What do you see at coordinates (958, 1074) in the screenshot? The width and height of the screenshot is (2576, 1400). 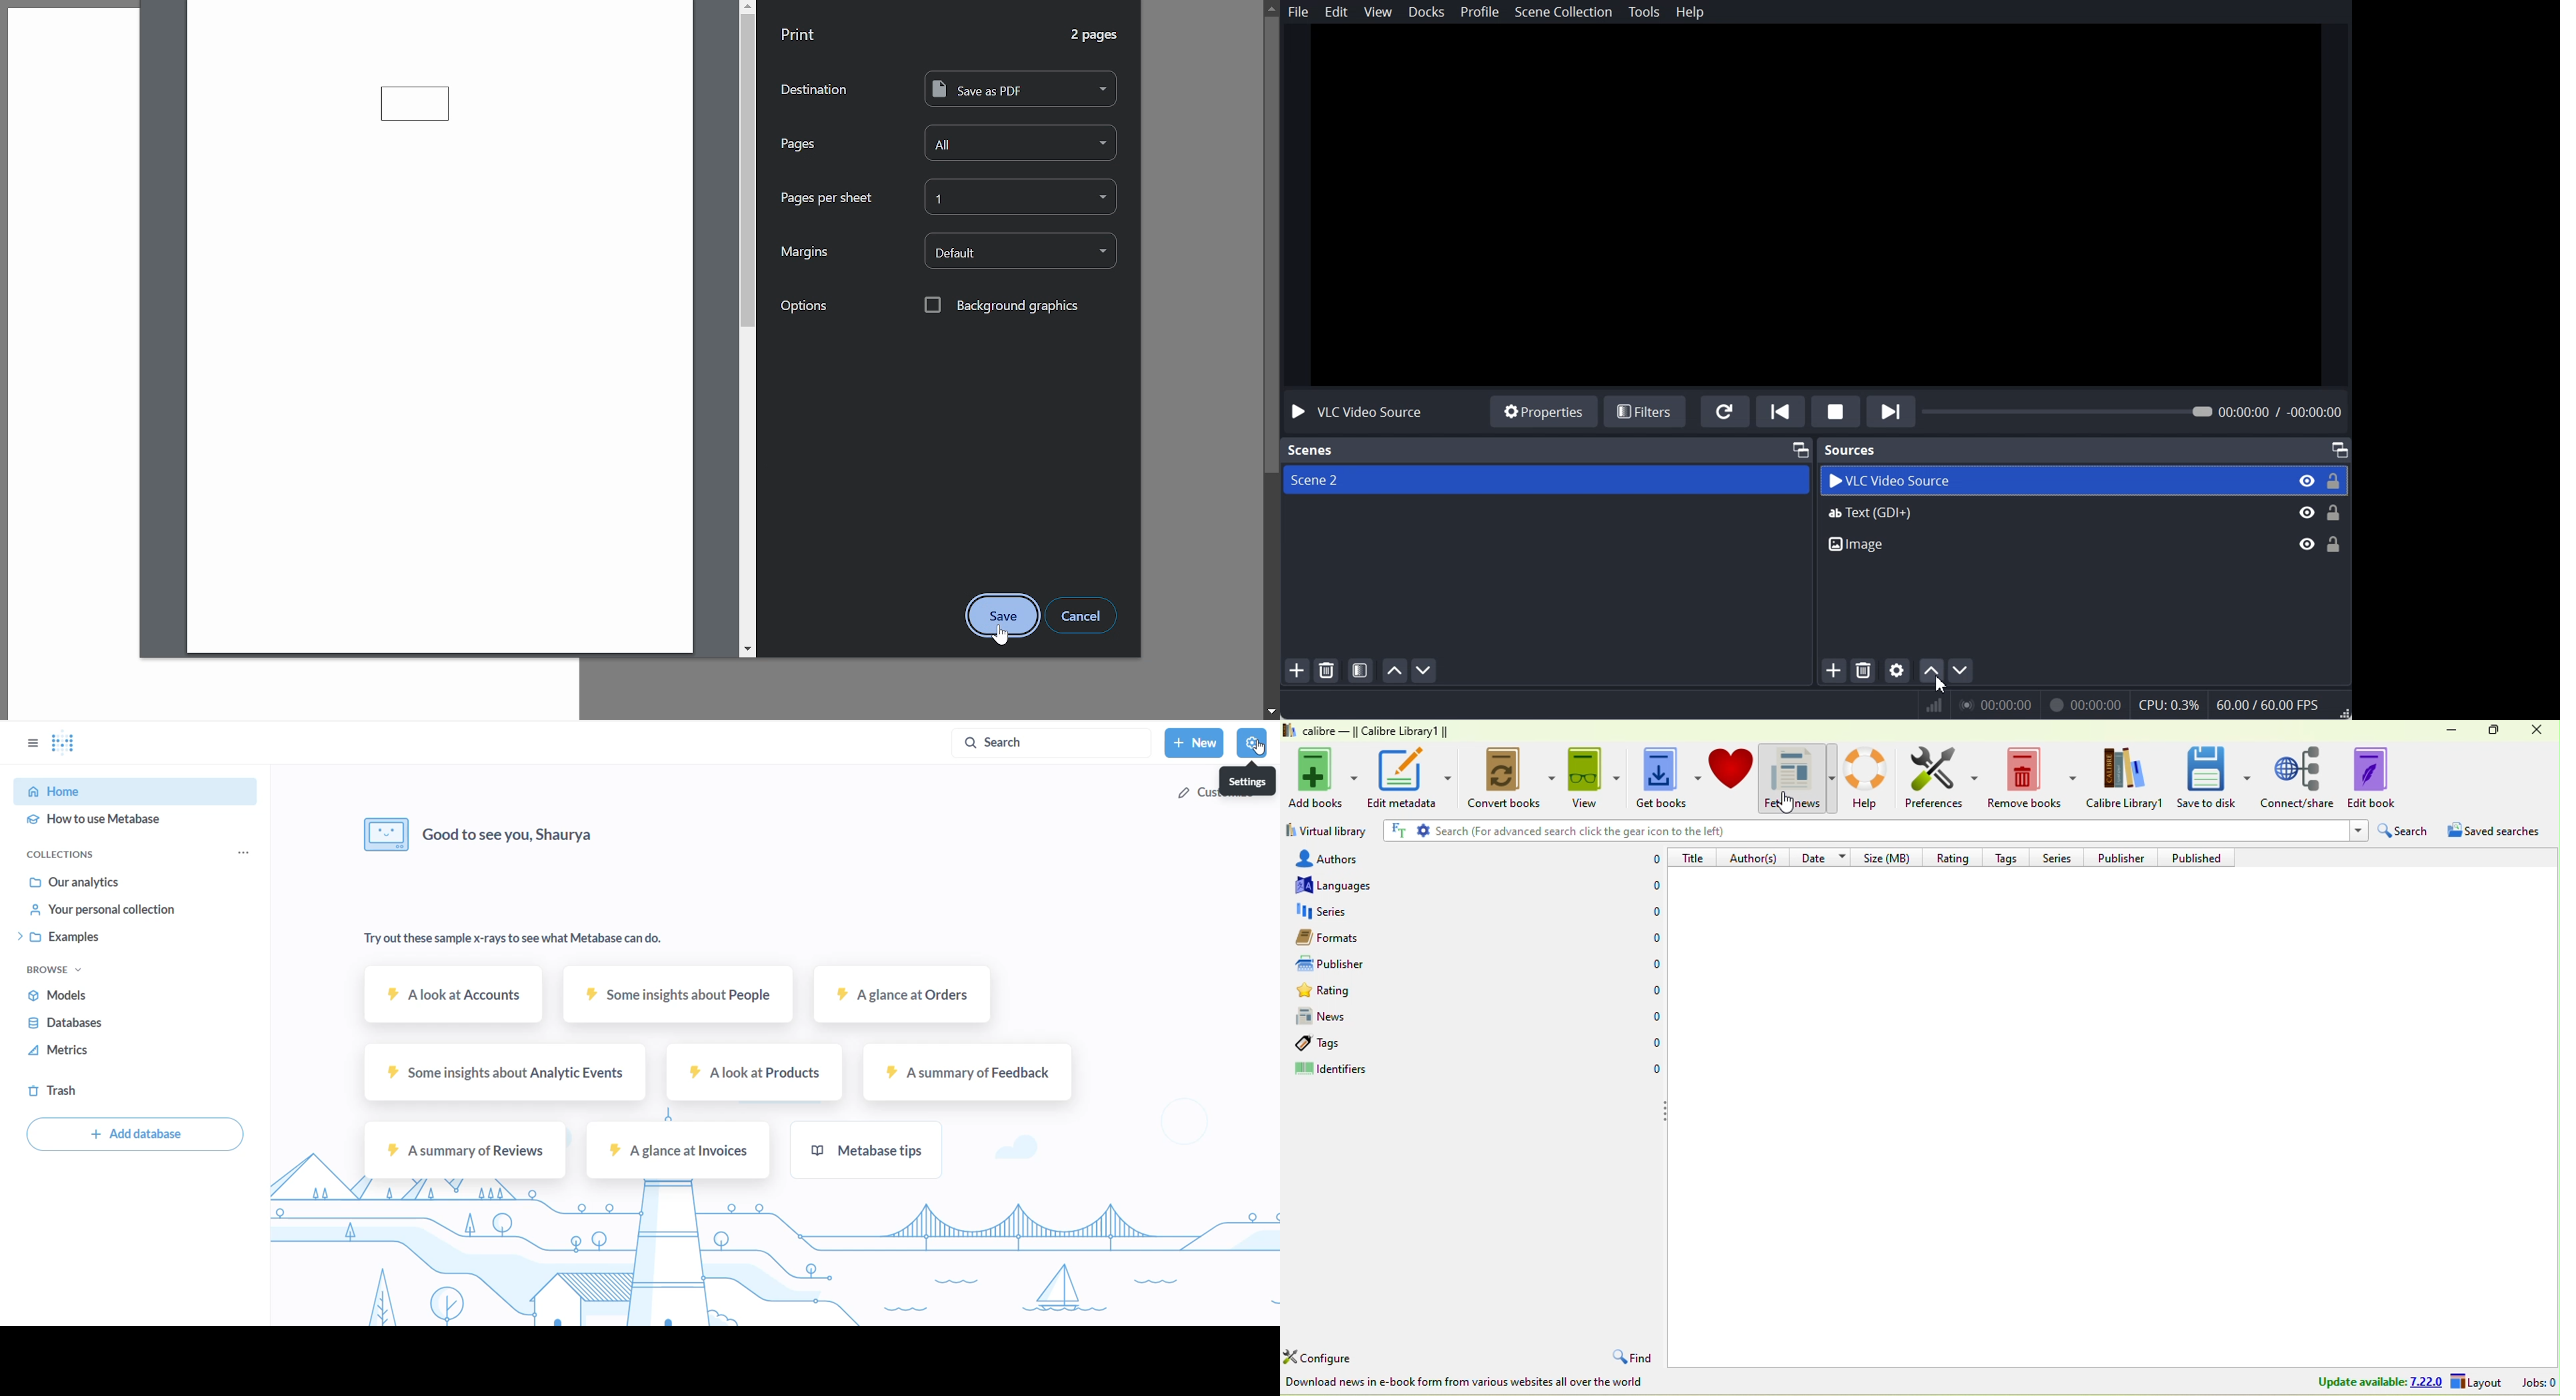 I see `A summary of feedback sample` at bounding box center [958, 1074].